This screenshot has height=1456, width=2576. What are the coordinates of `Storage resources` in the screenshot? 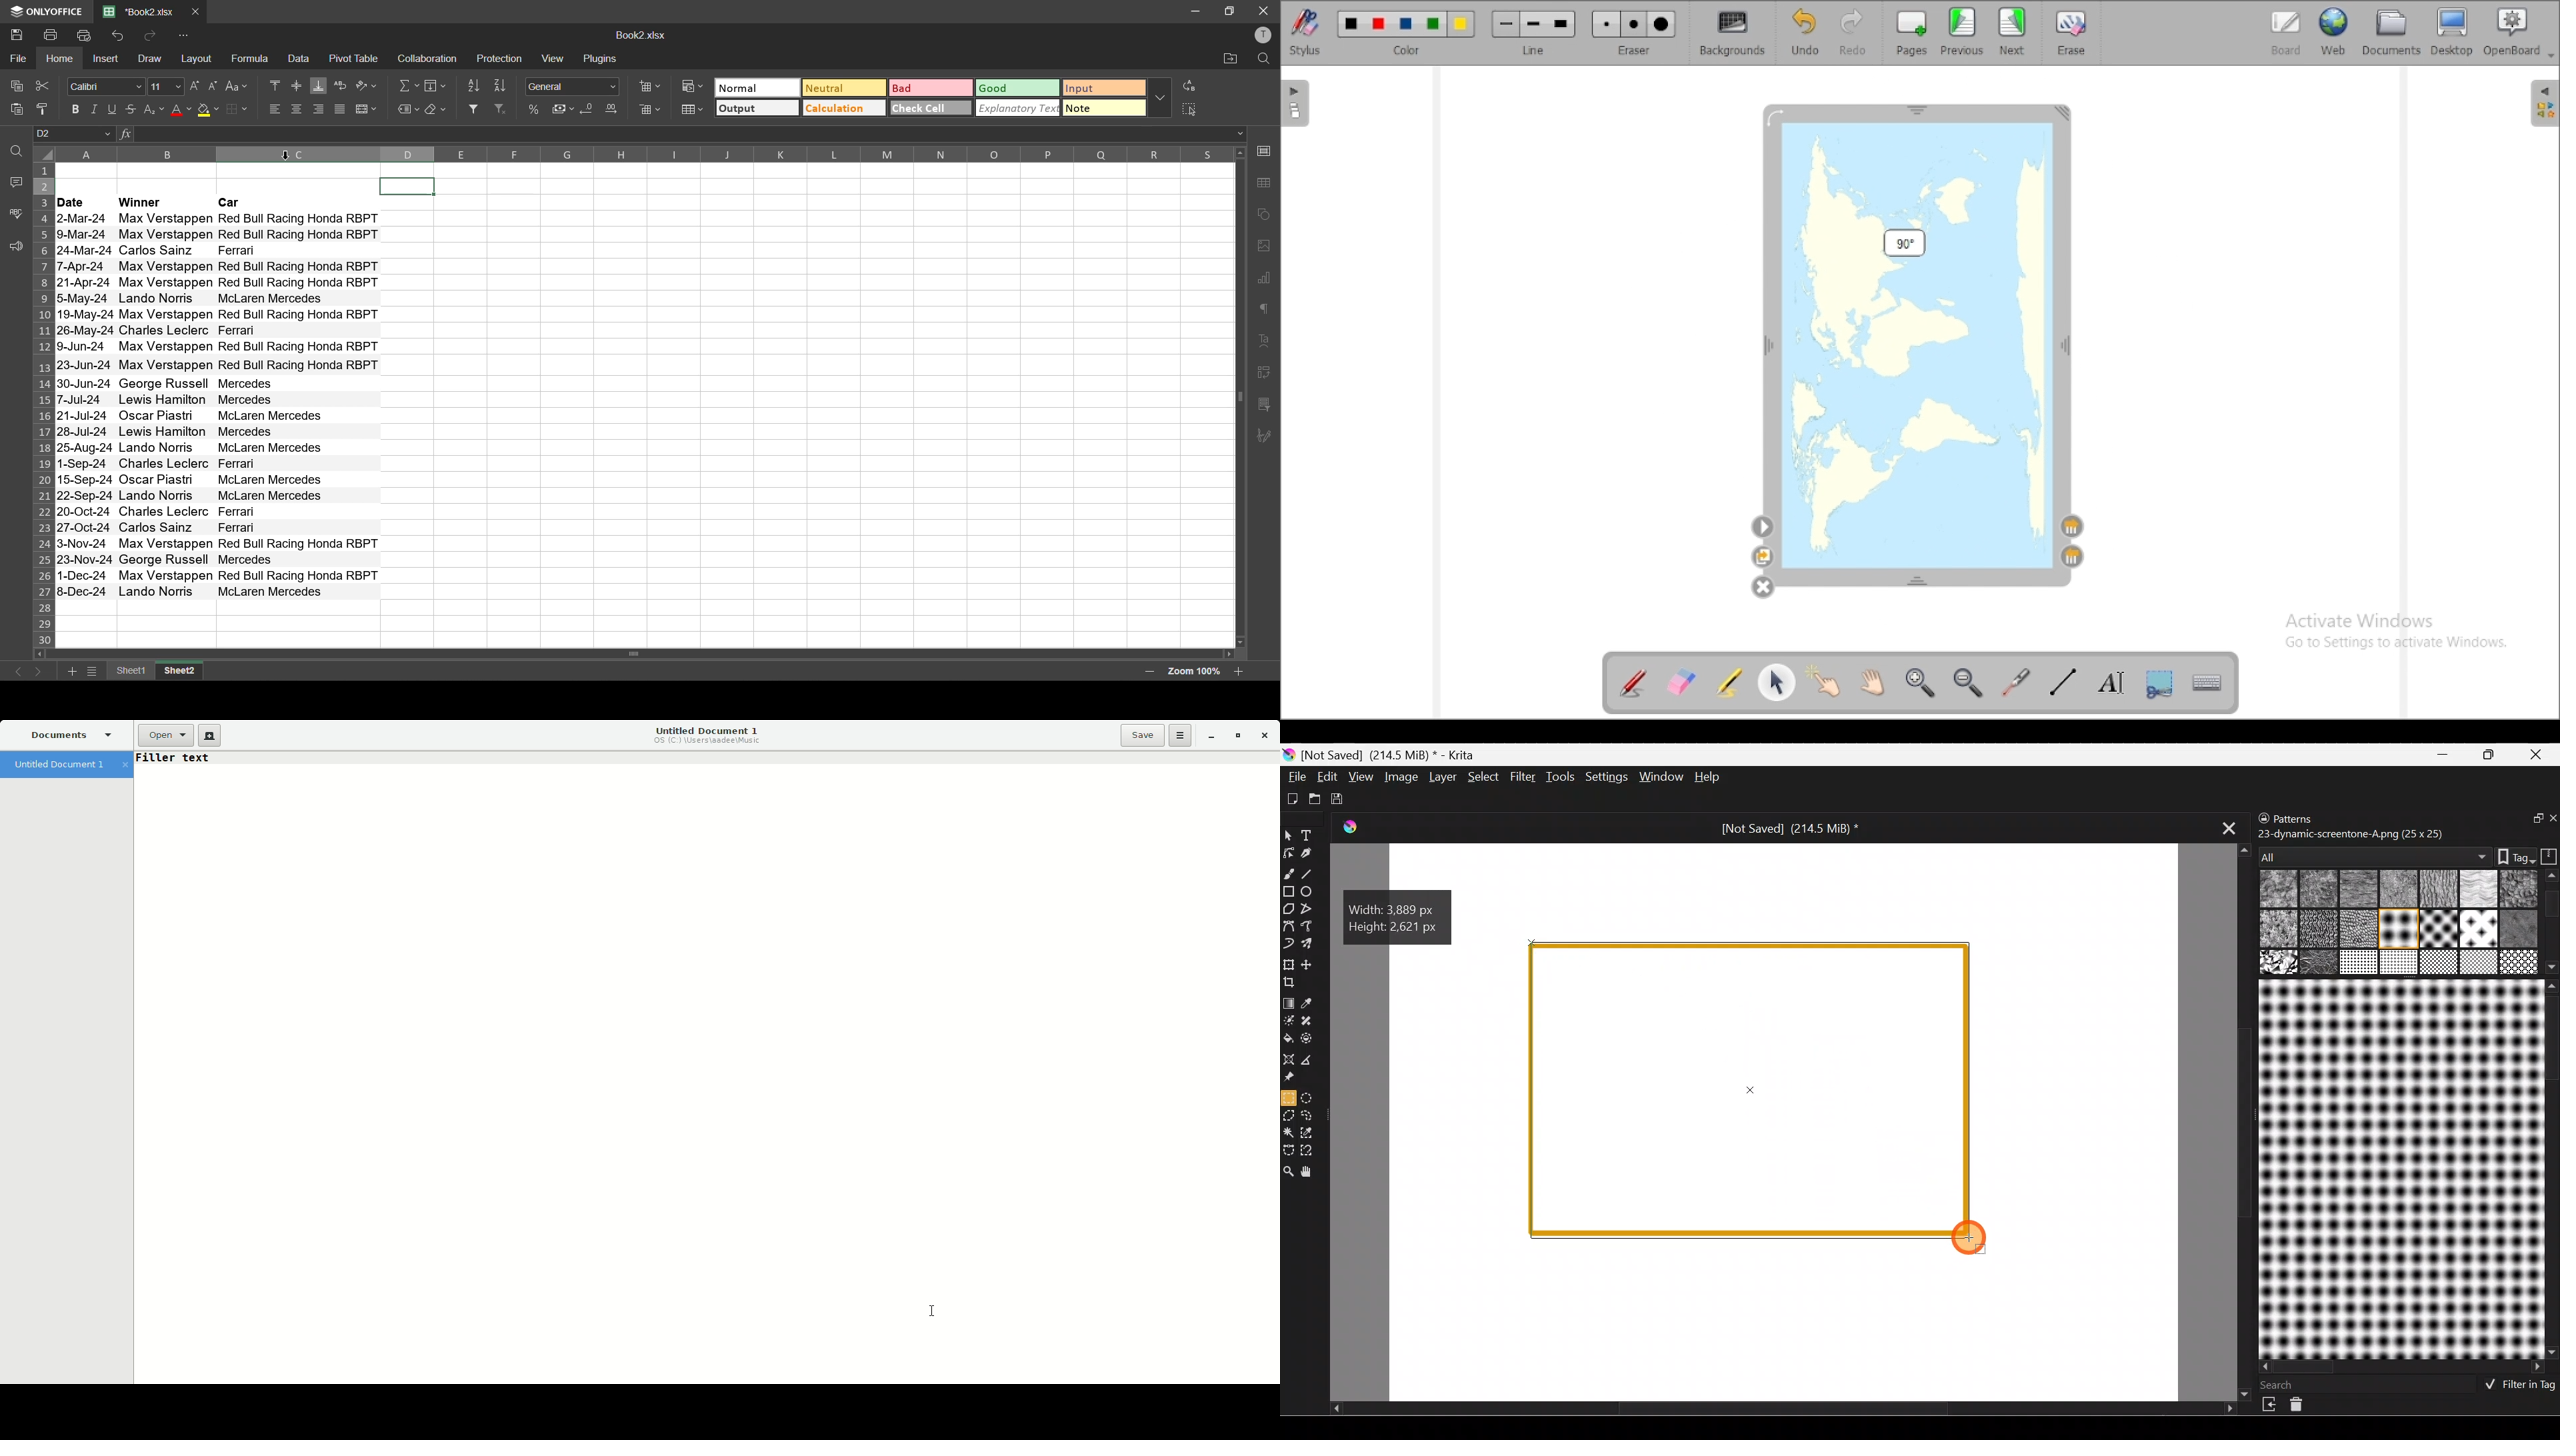 It's located at (2547, 855).